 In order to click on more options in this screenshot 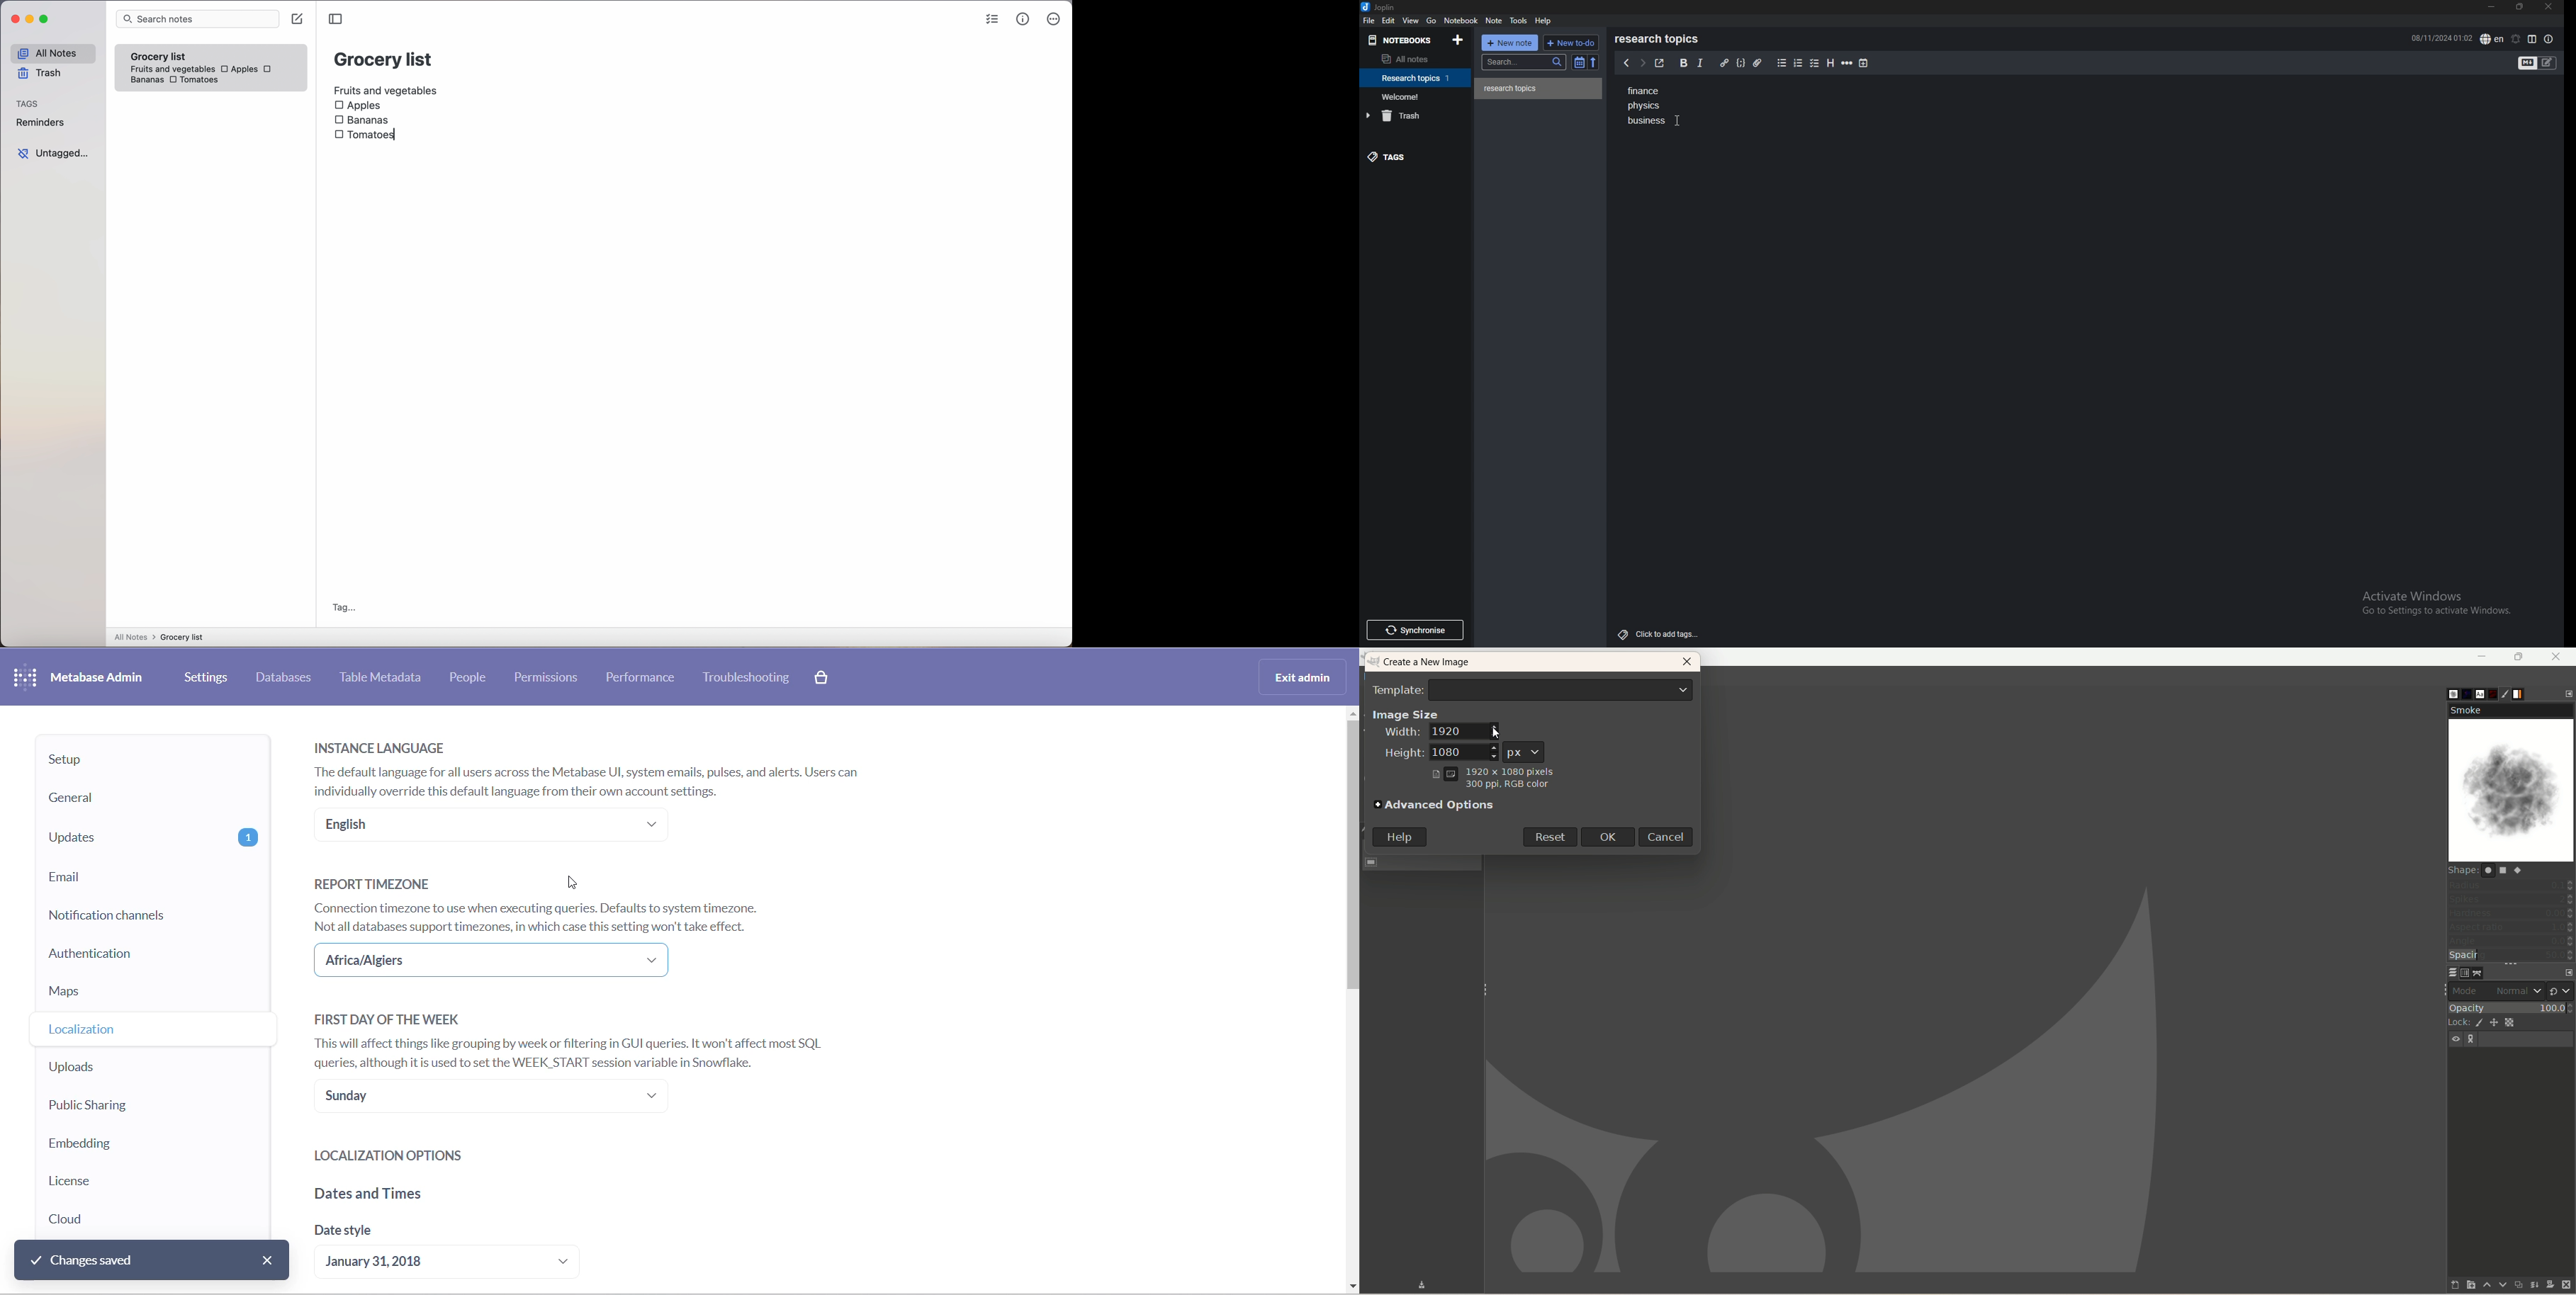, I will do `click(1054, 21)`.